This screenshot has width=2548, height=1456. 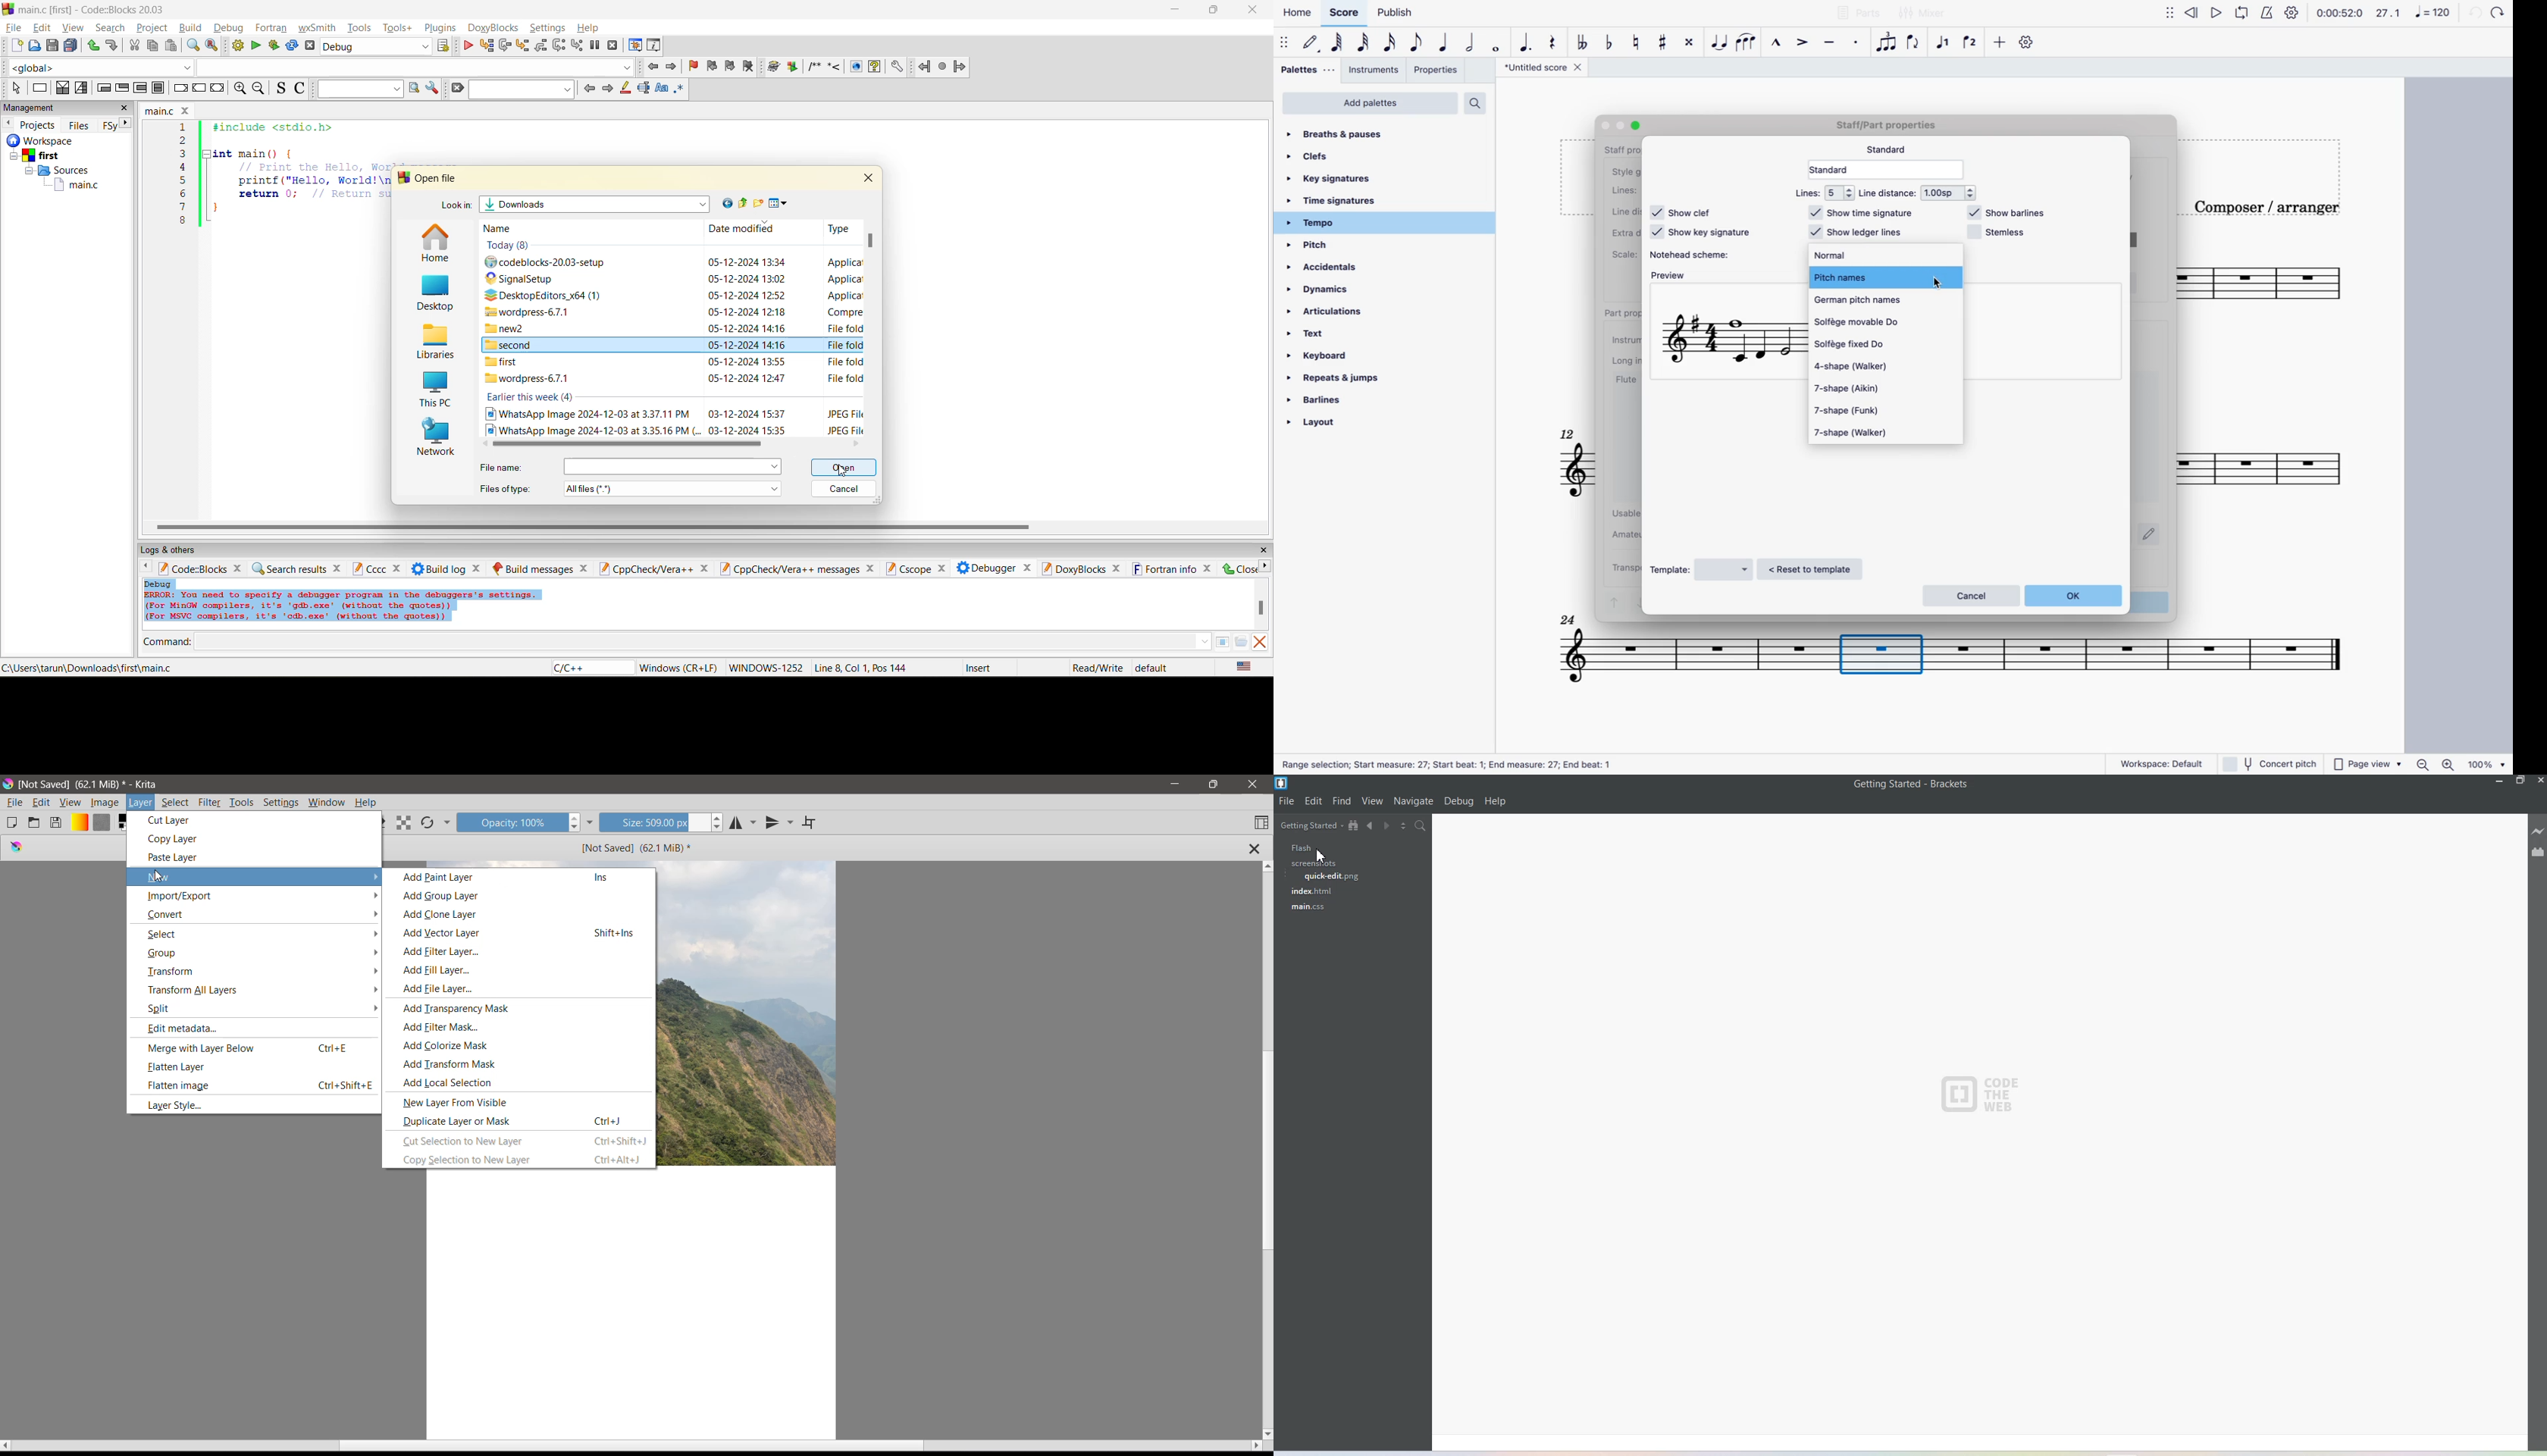 I want to click on Filter, so click(x=210, y=802).